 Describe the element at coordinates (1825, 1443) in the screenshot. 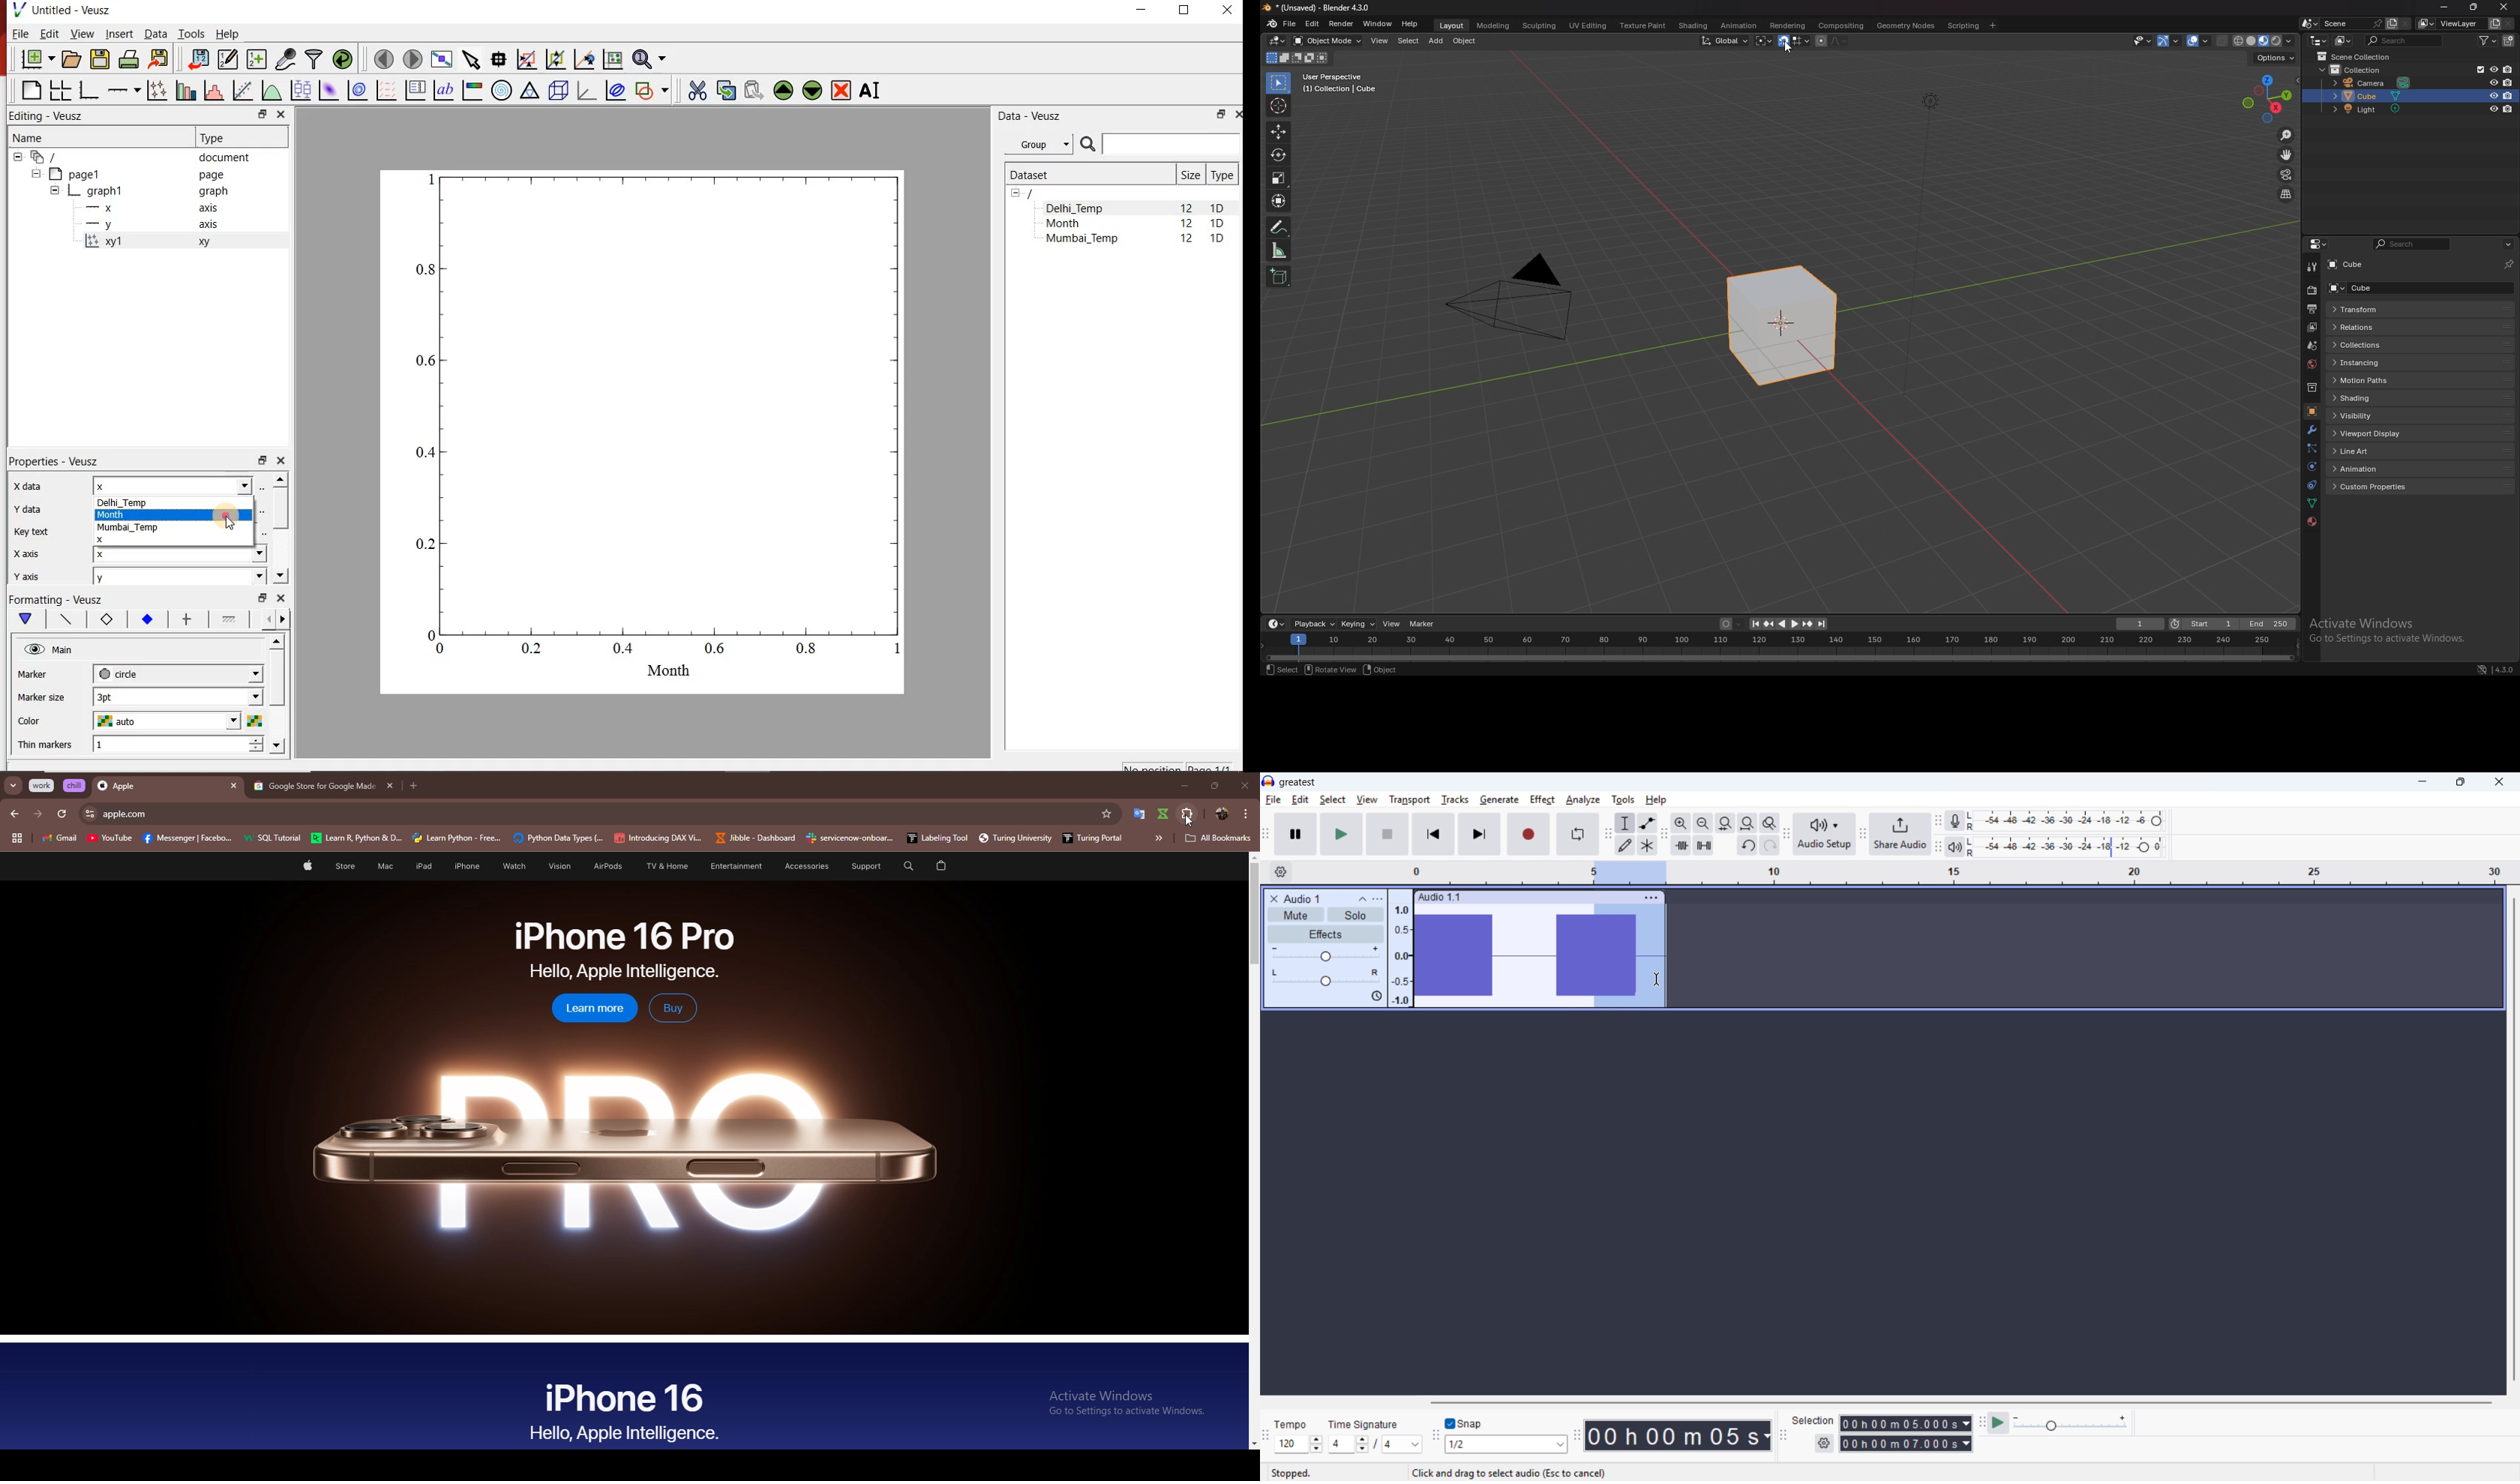

I see `Selection settings ` at that location.